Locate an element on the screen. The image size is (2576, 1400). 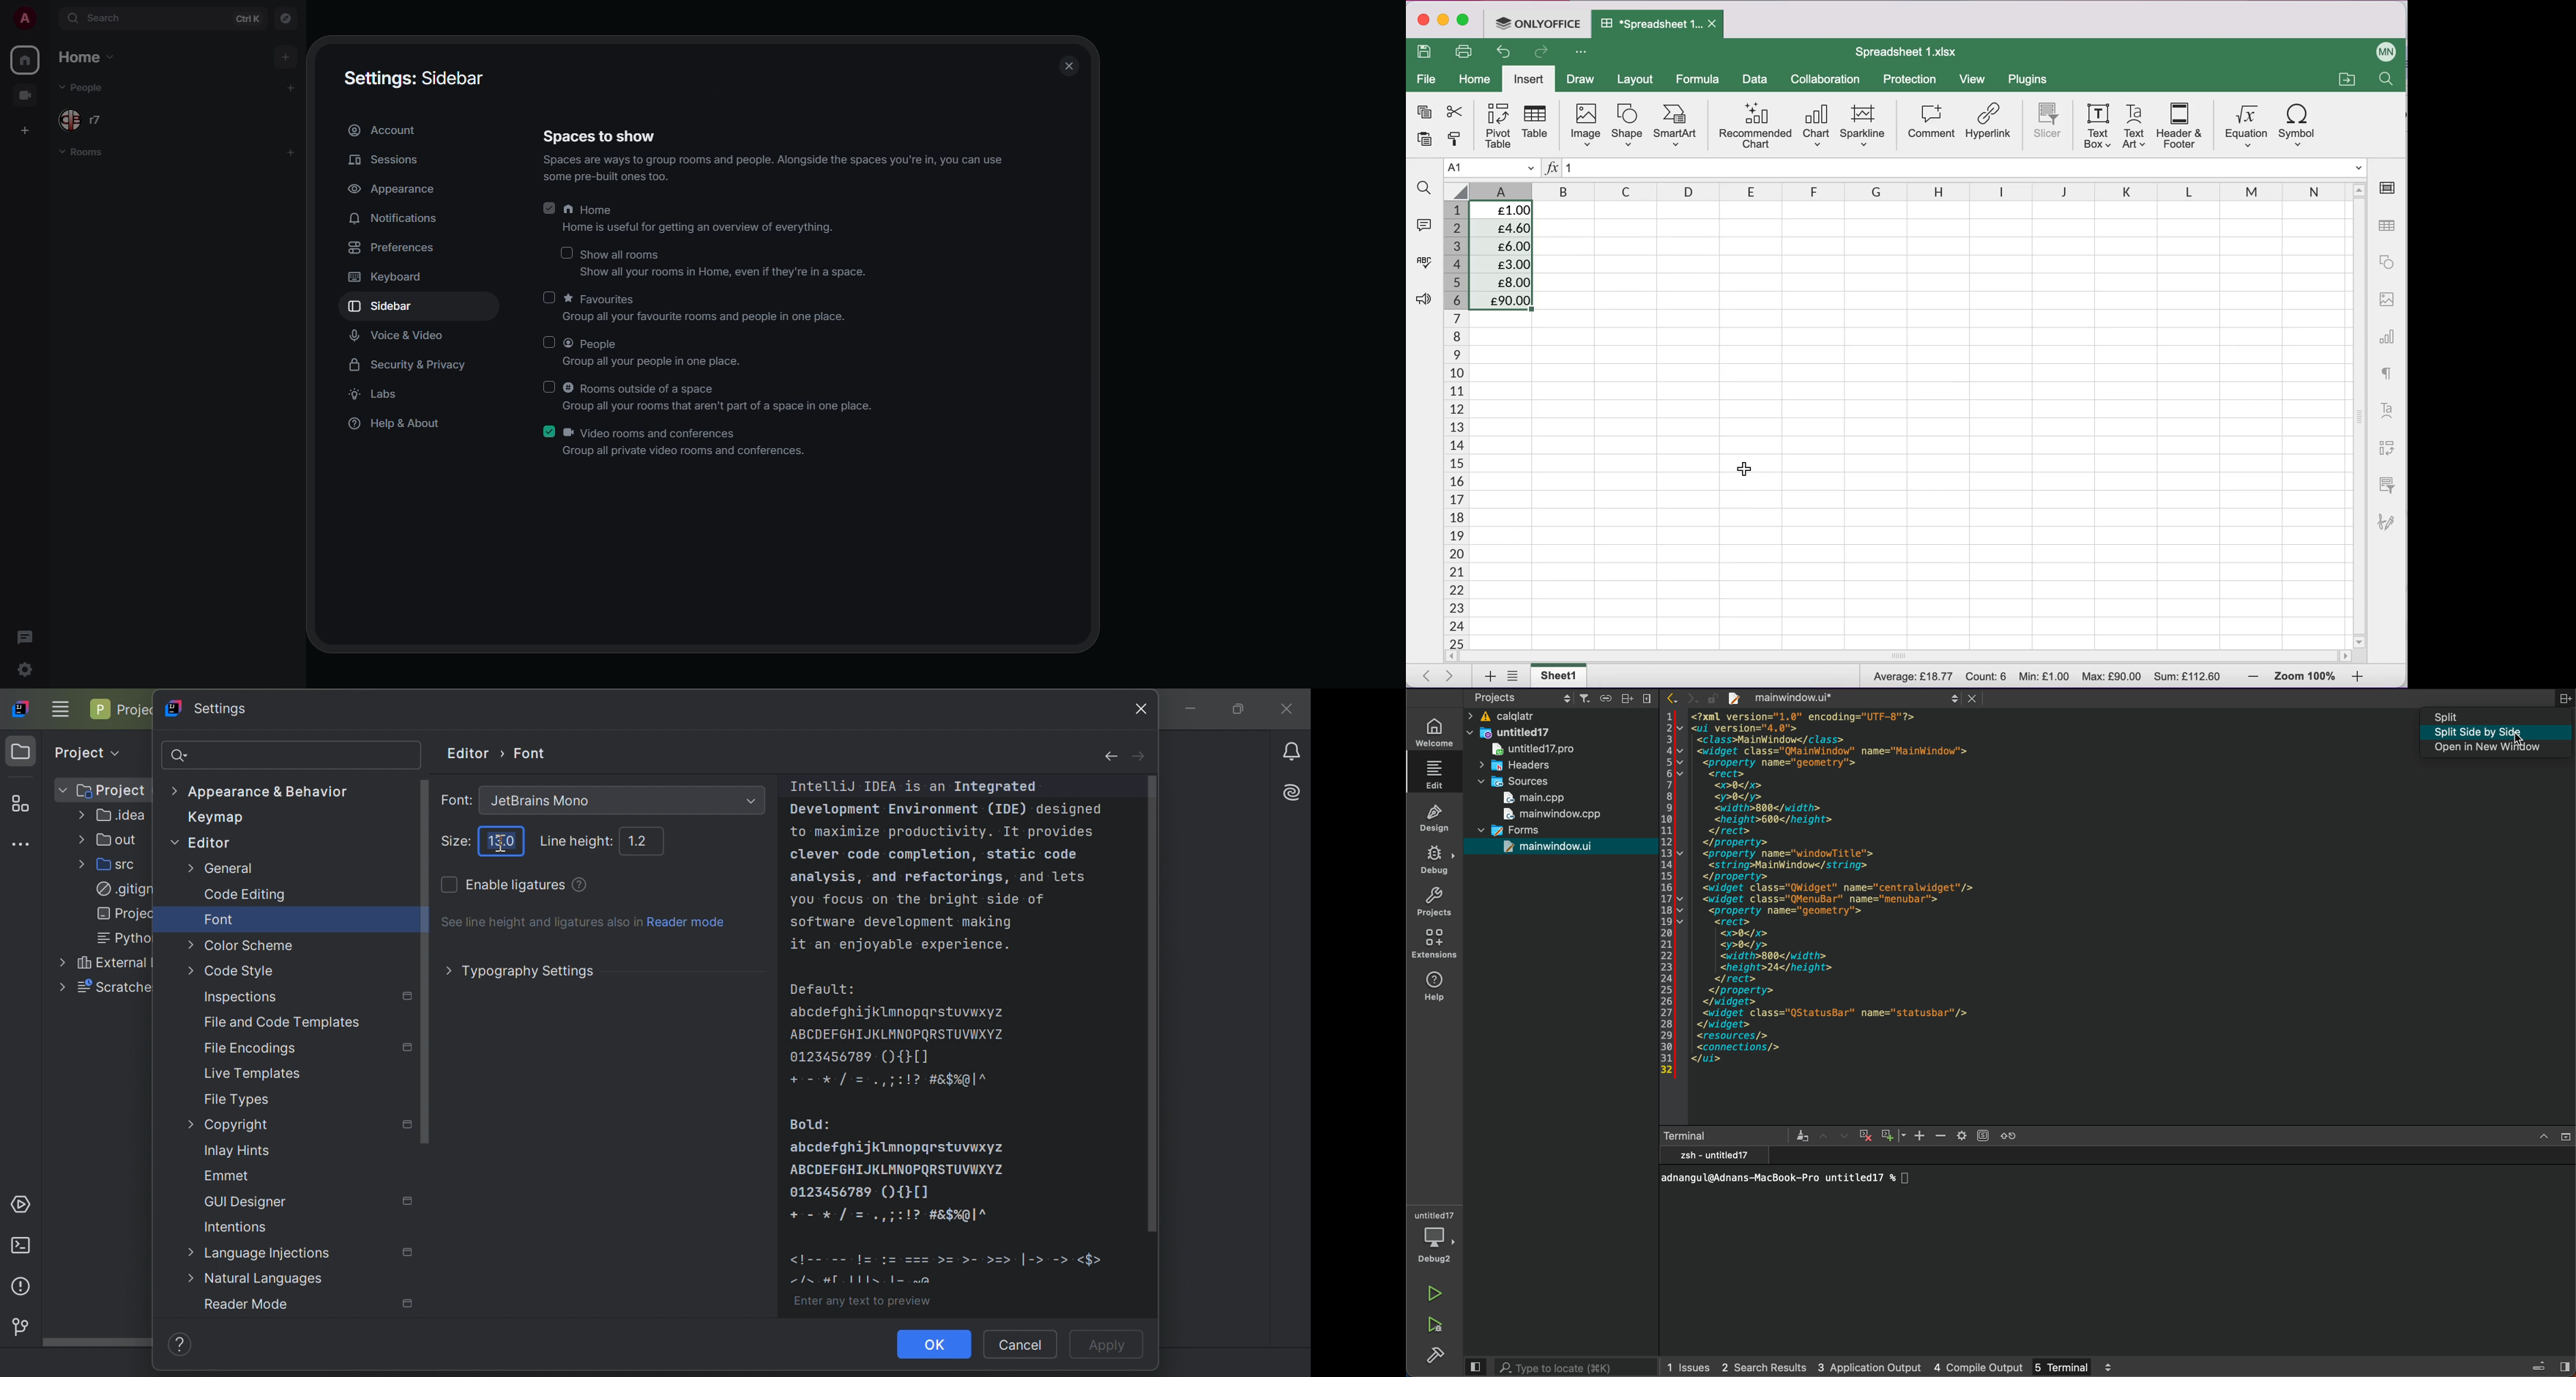
profile is located at coordinates (24, 18).